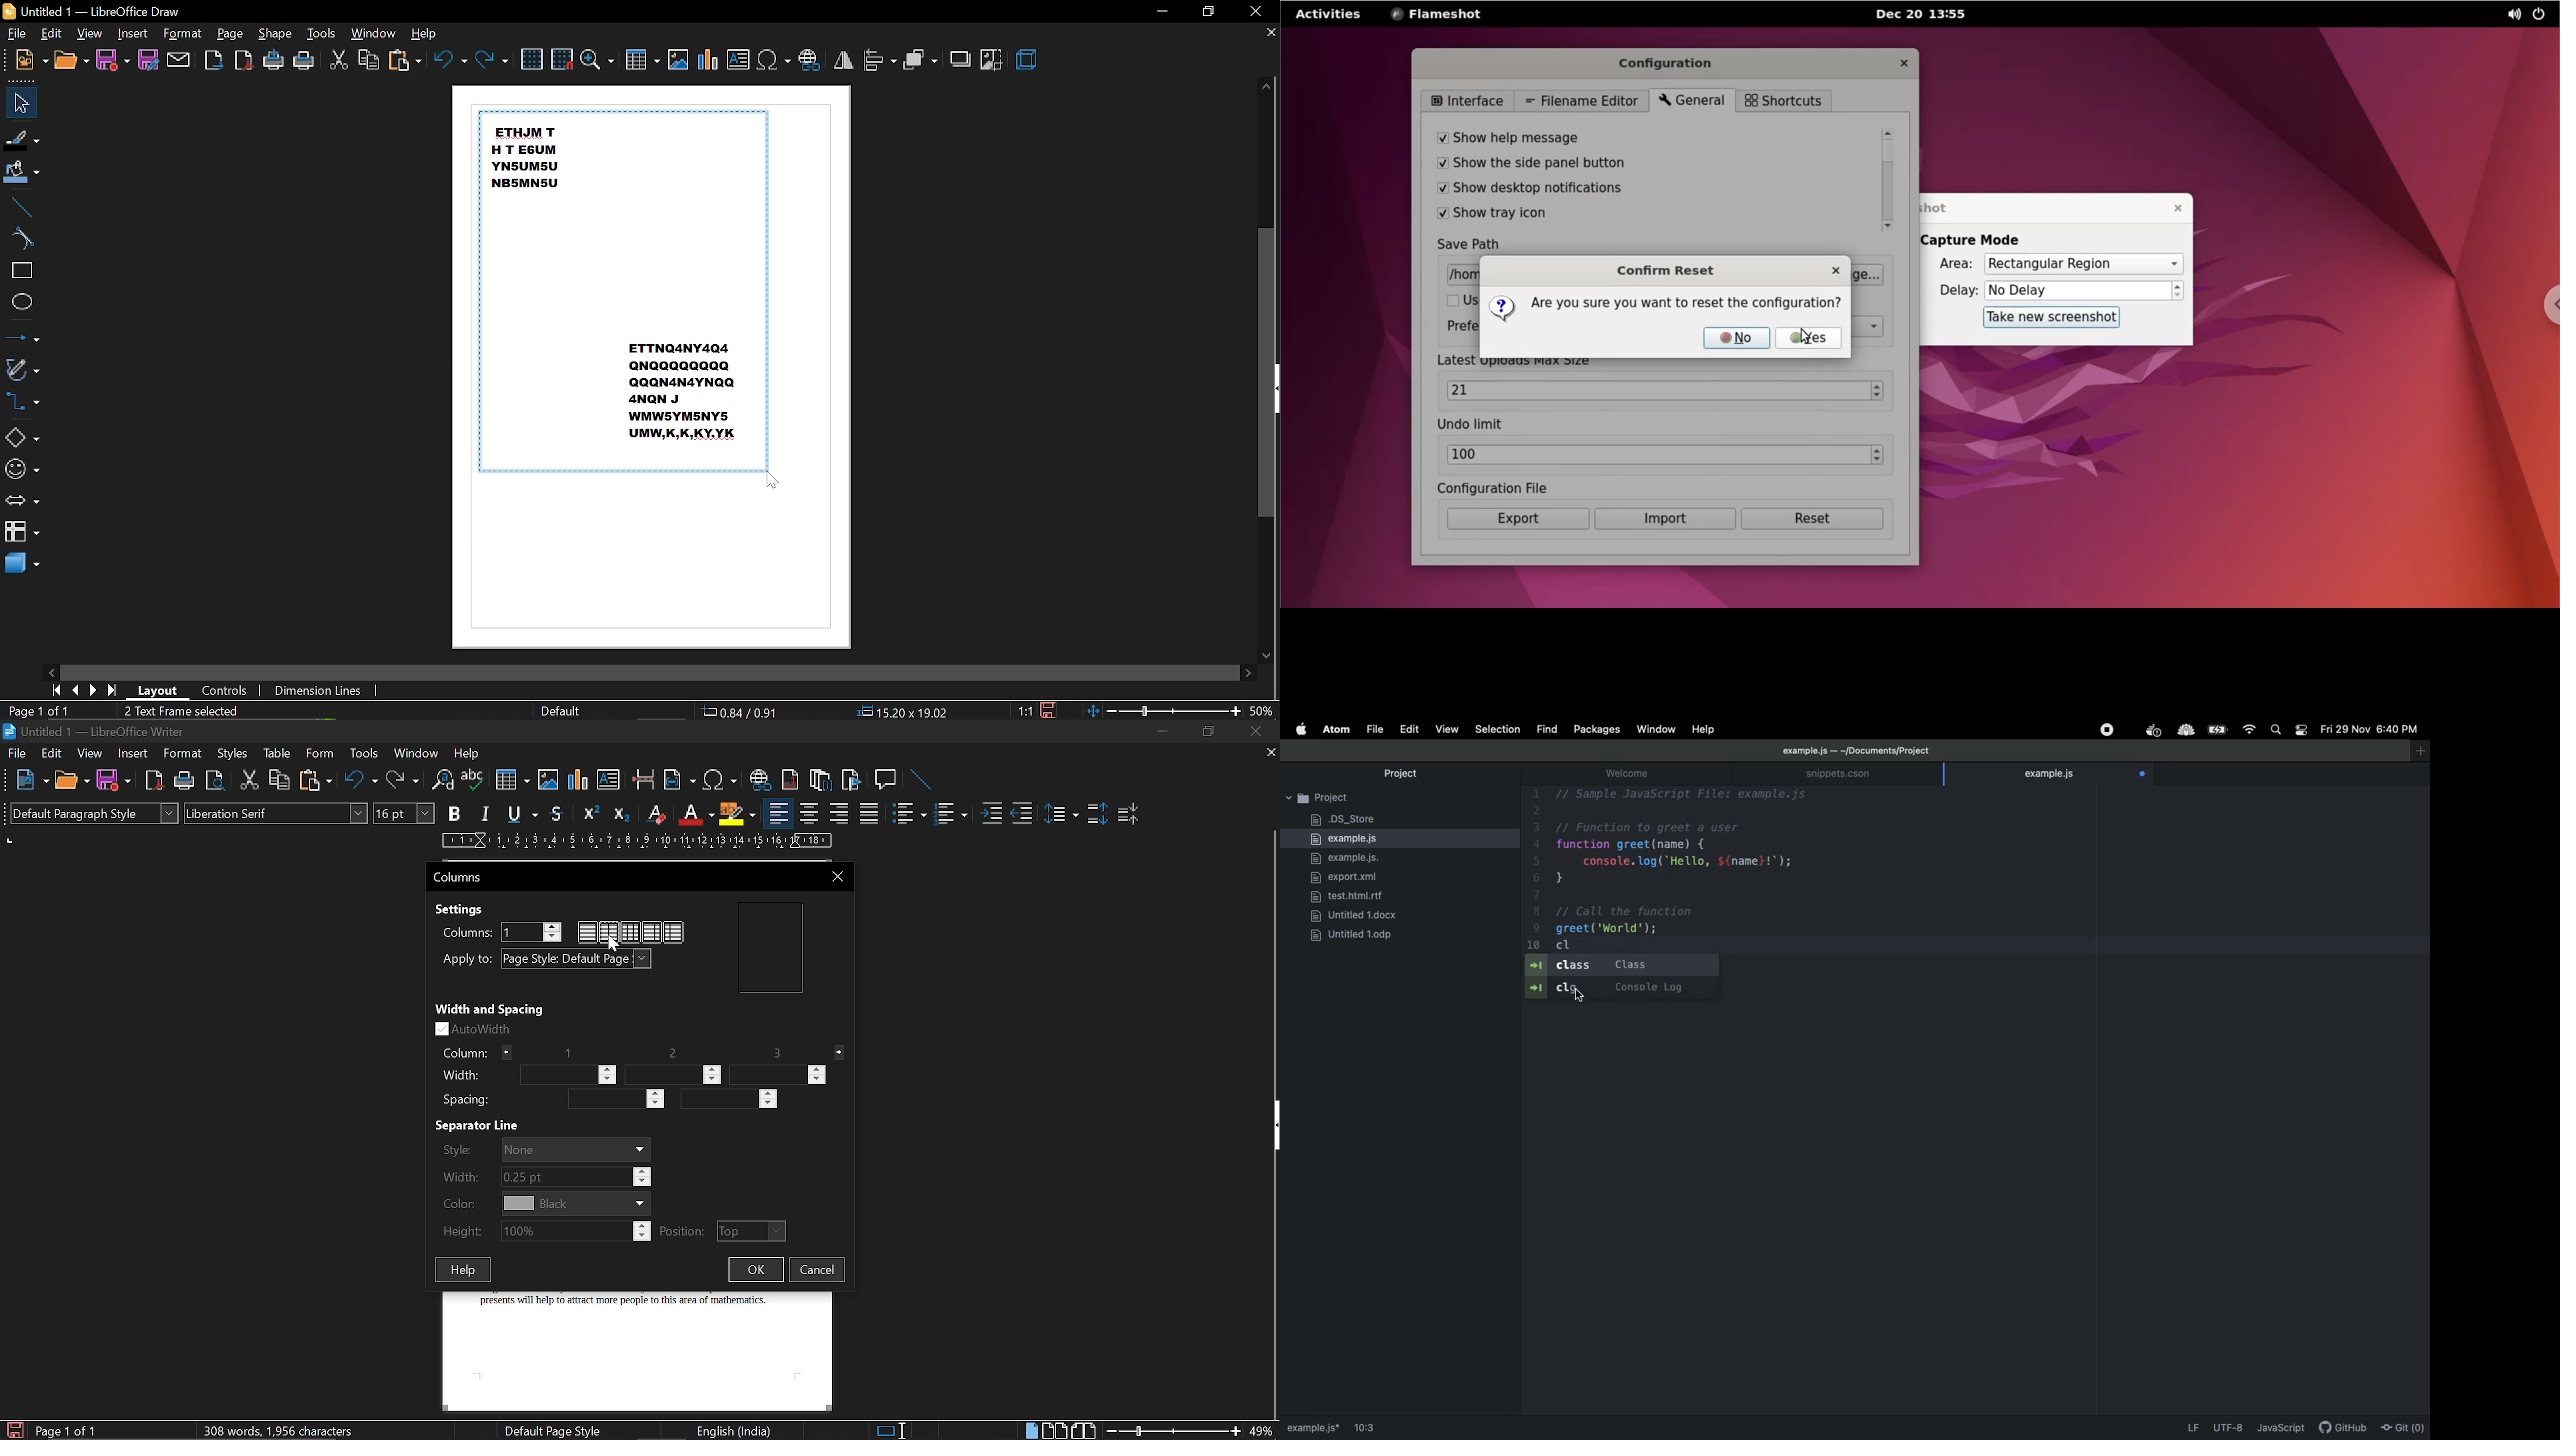 The image size is (2576, 1456). Describe the element at coordinates (428, 33) in the screenshot. I see `help` at that location.